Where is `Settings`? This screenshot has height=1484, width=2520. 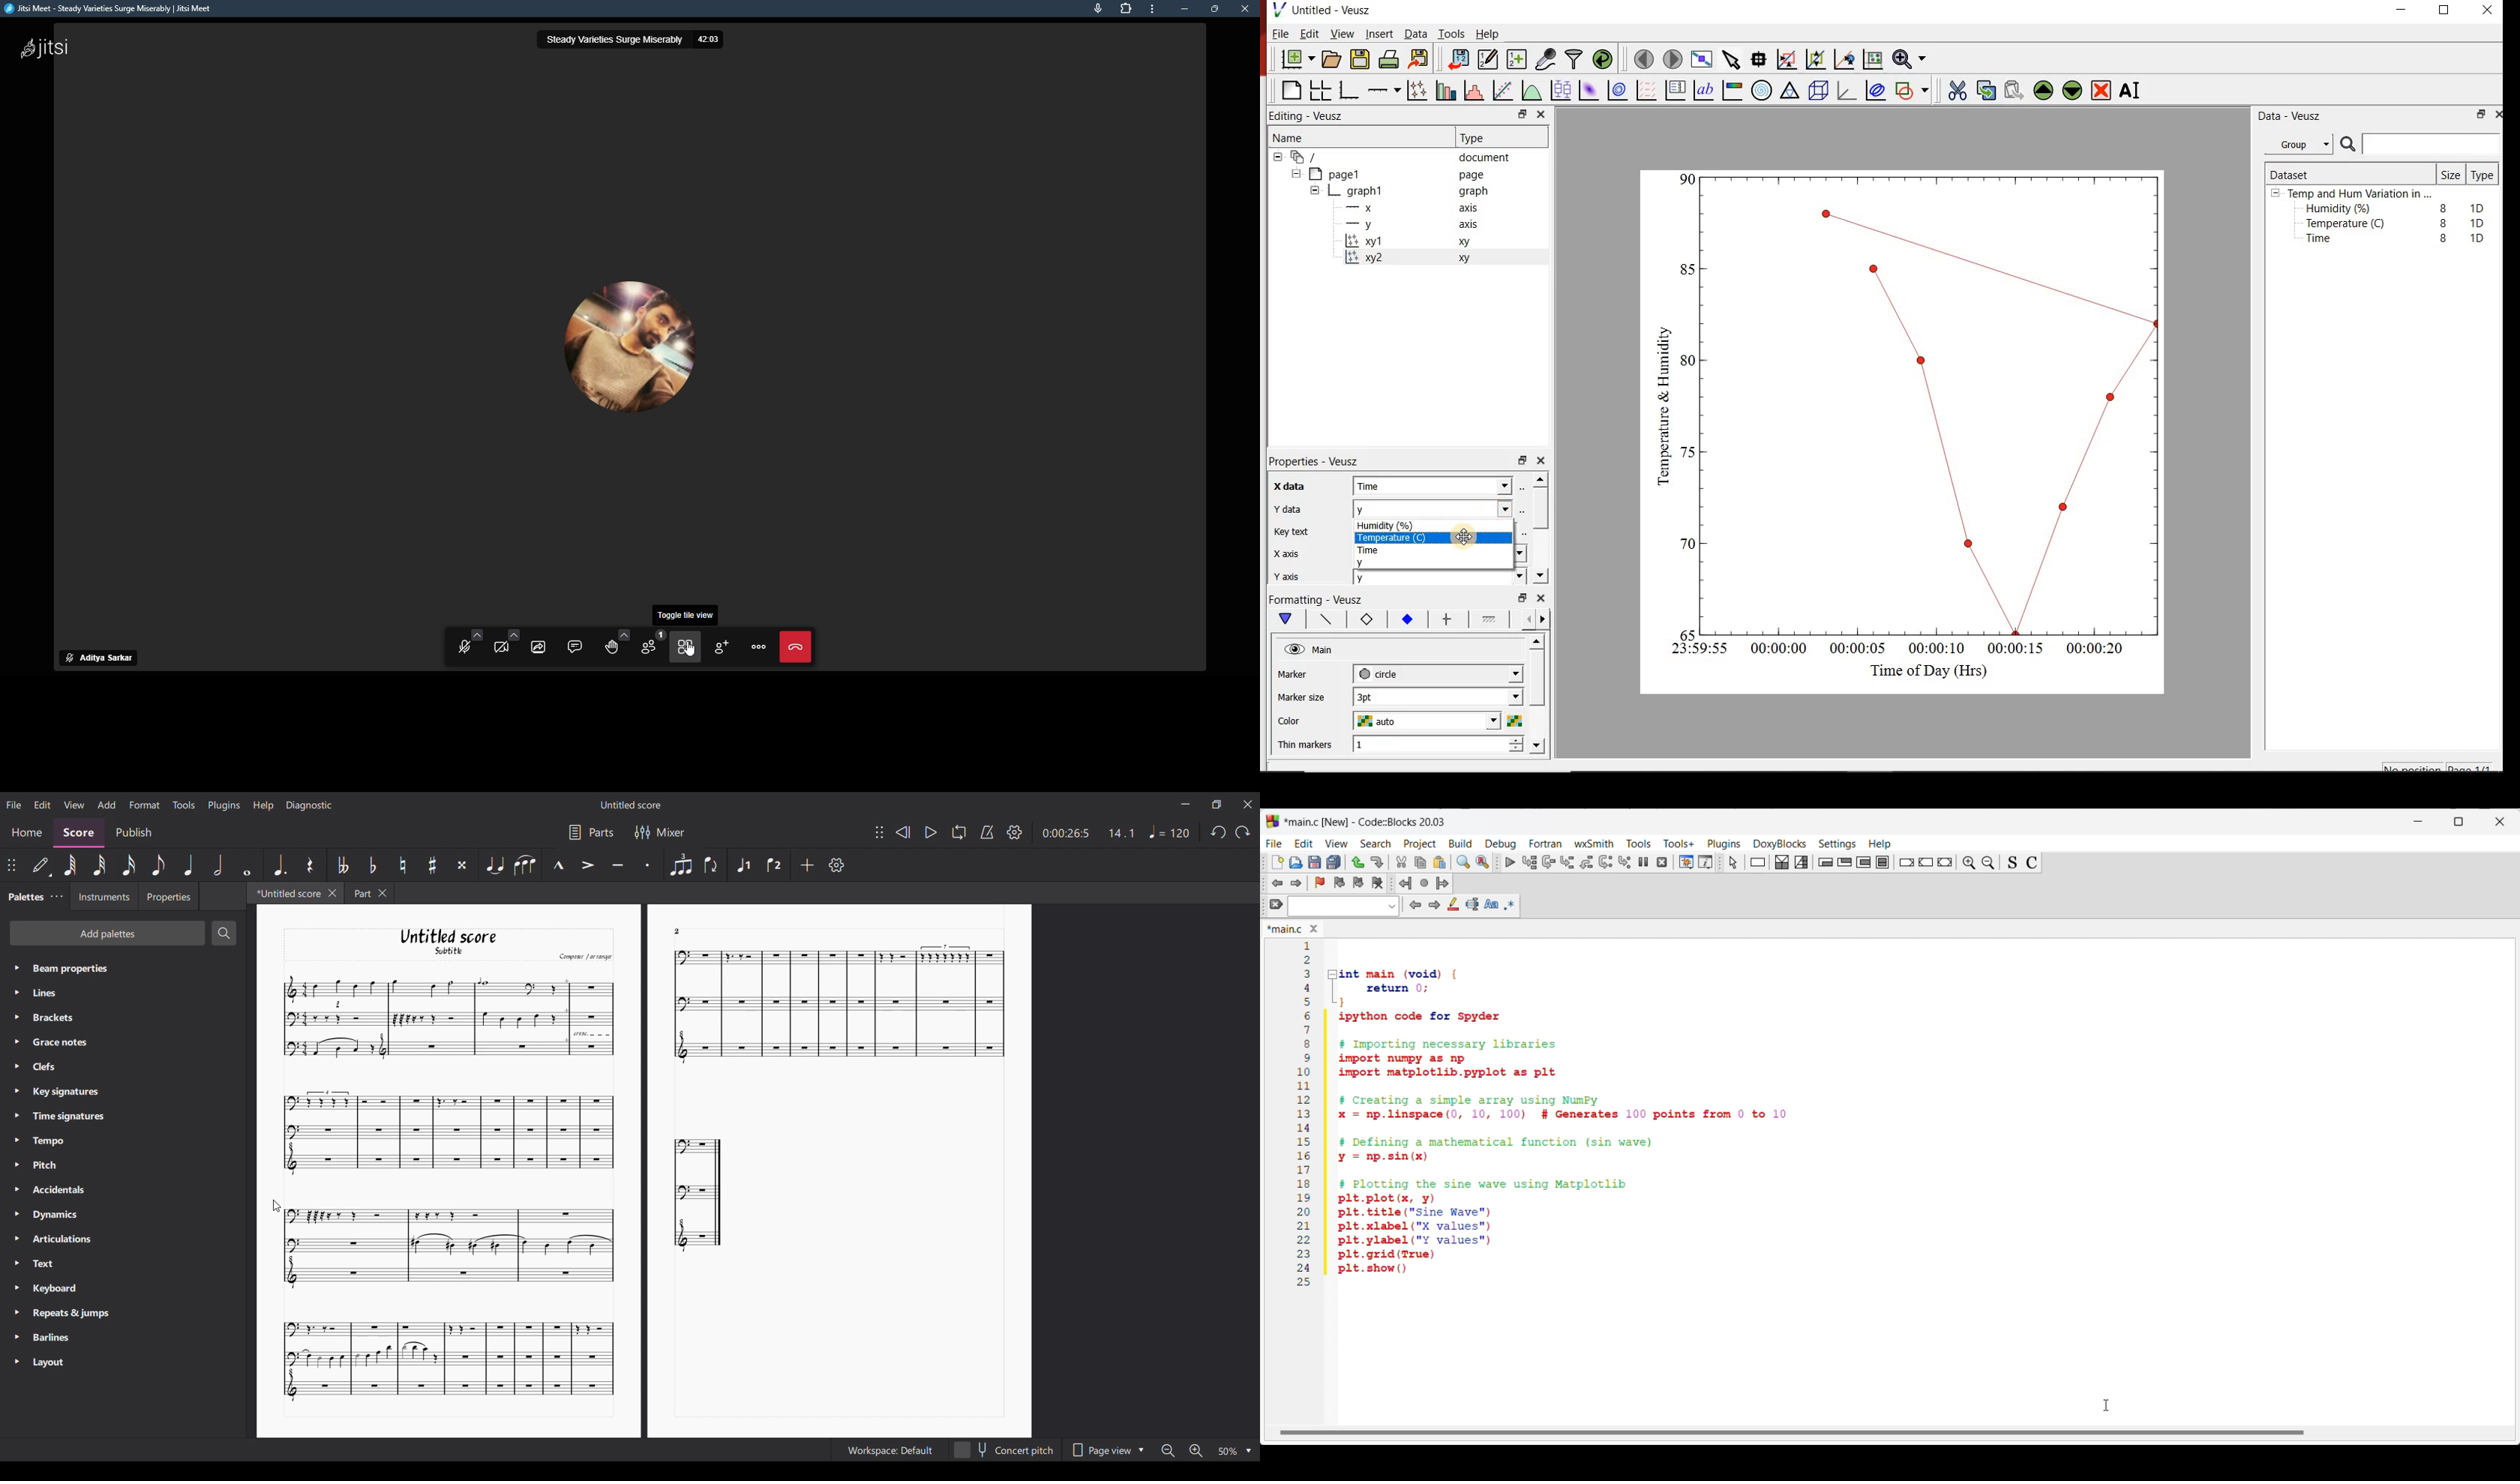
Settings is located at coordinates (837, 865).